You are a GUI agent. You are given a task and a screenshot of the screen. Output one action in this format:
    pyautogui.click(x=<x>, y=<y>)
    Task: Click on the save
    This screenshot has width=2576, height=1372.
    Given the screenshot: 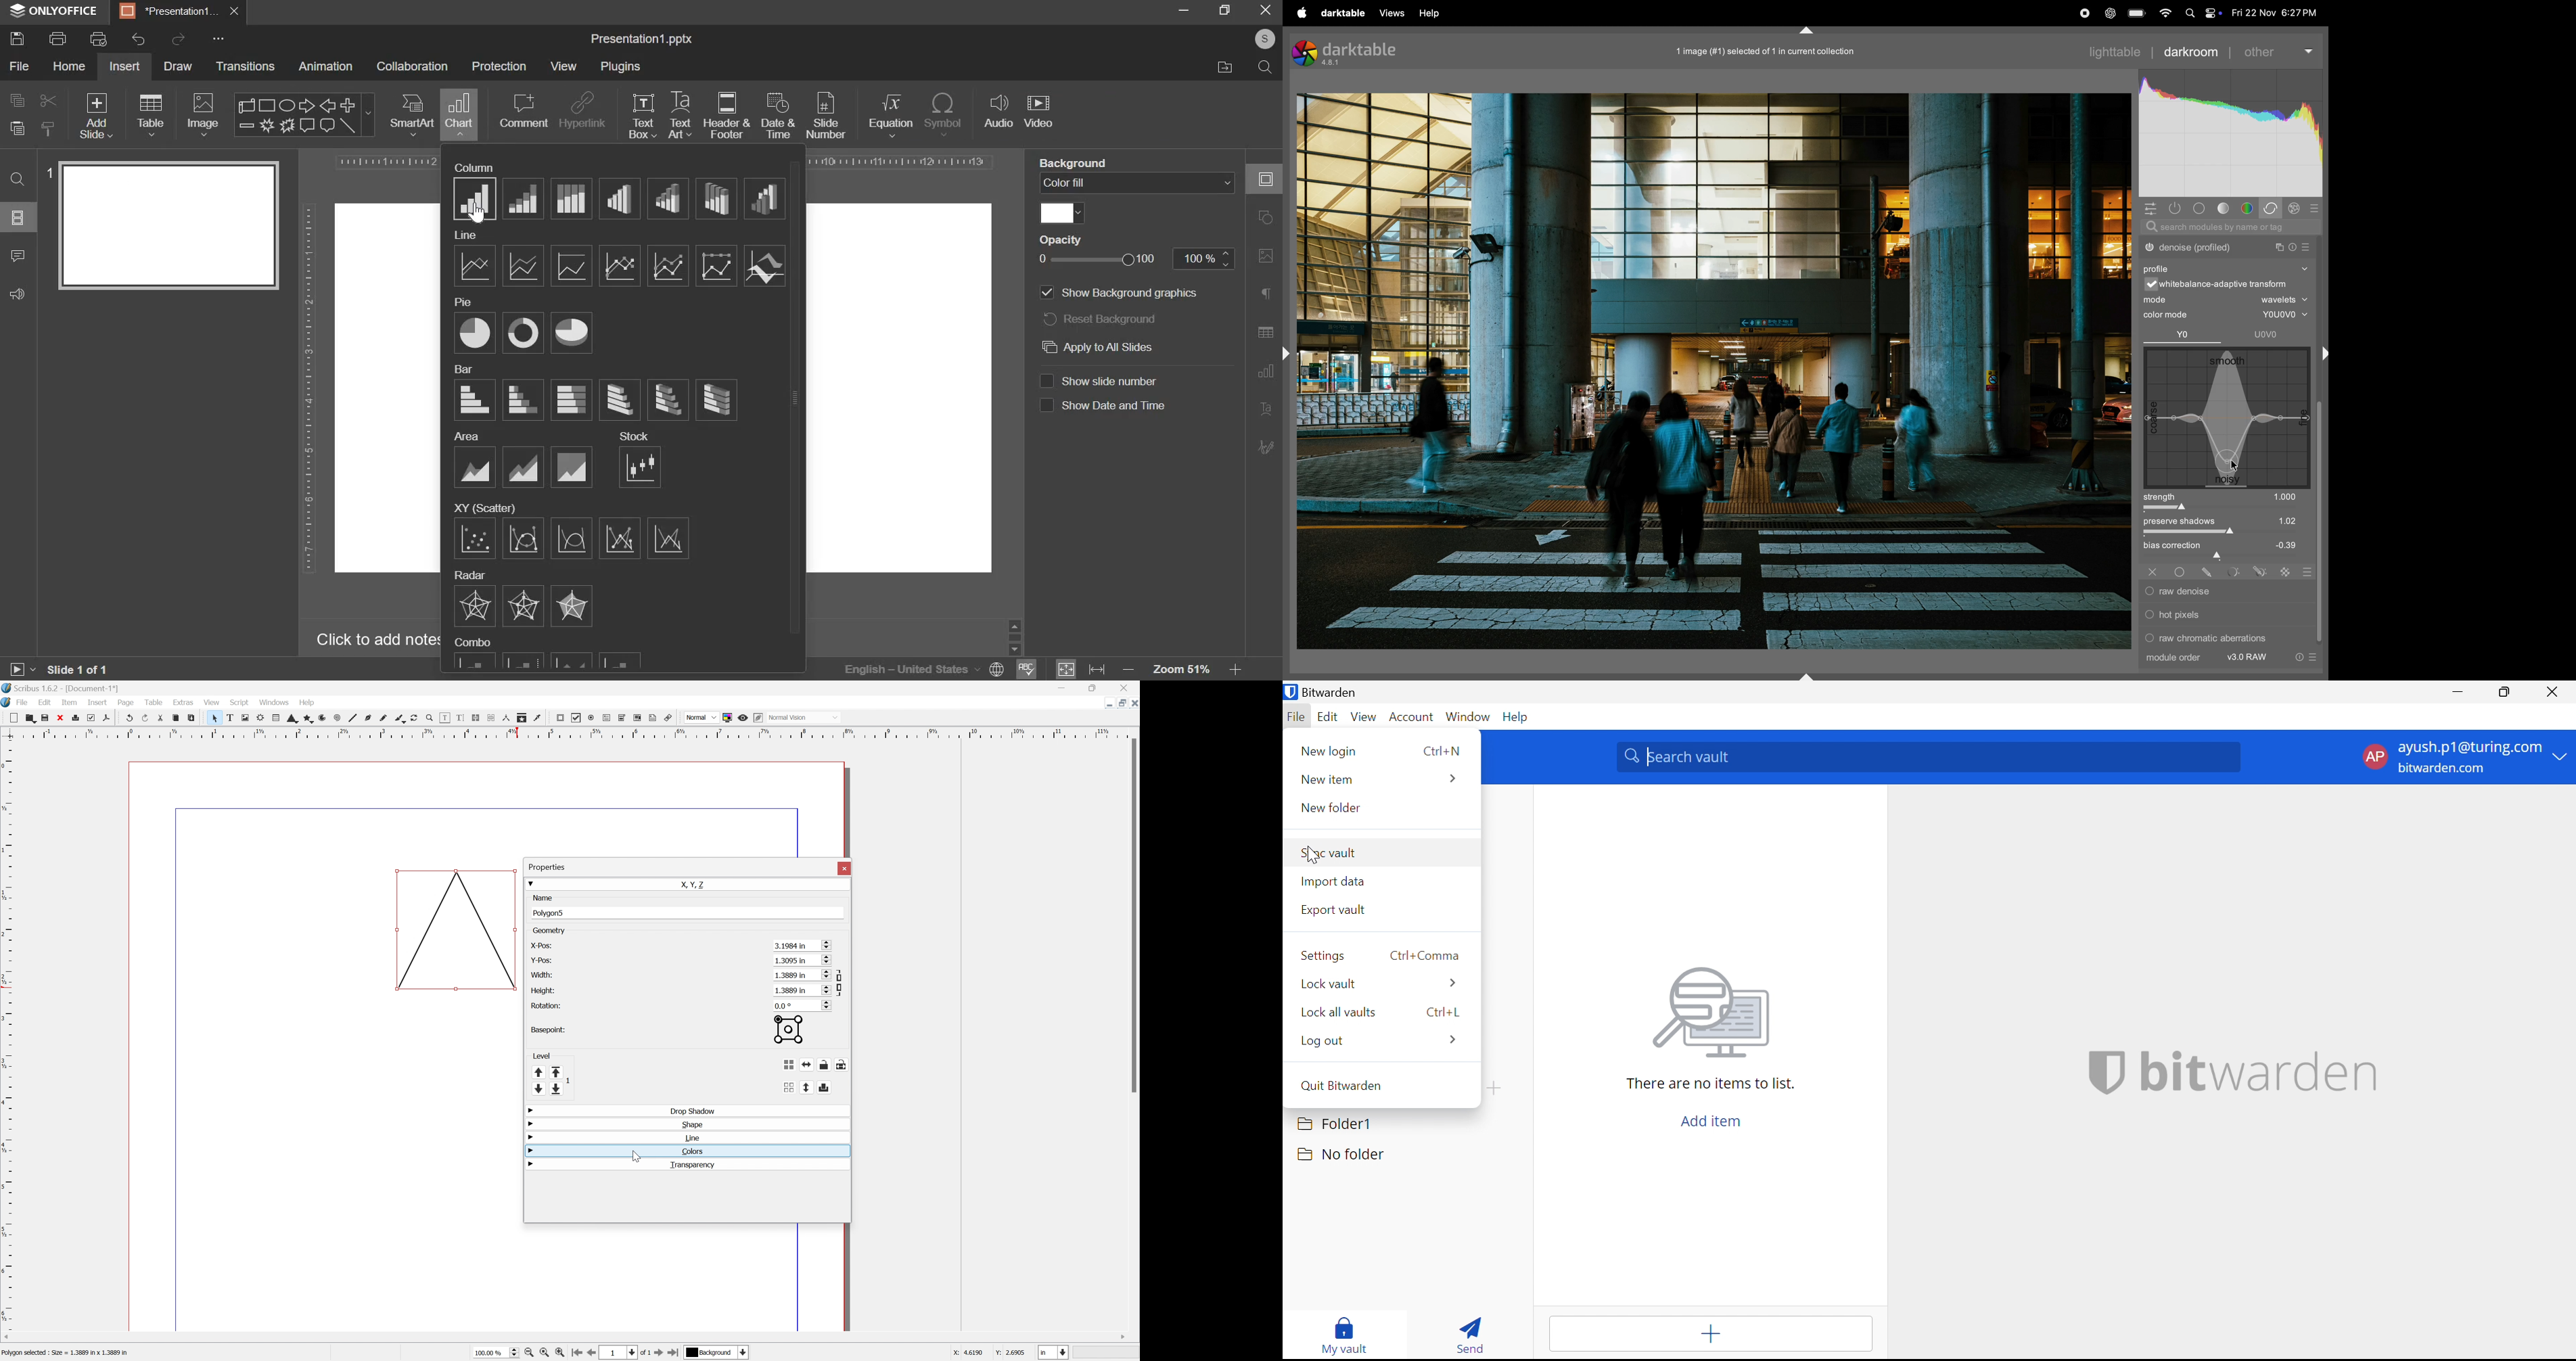 What is the action you would take?
    pyautogui.click(x=17, y=39)
    